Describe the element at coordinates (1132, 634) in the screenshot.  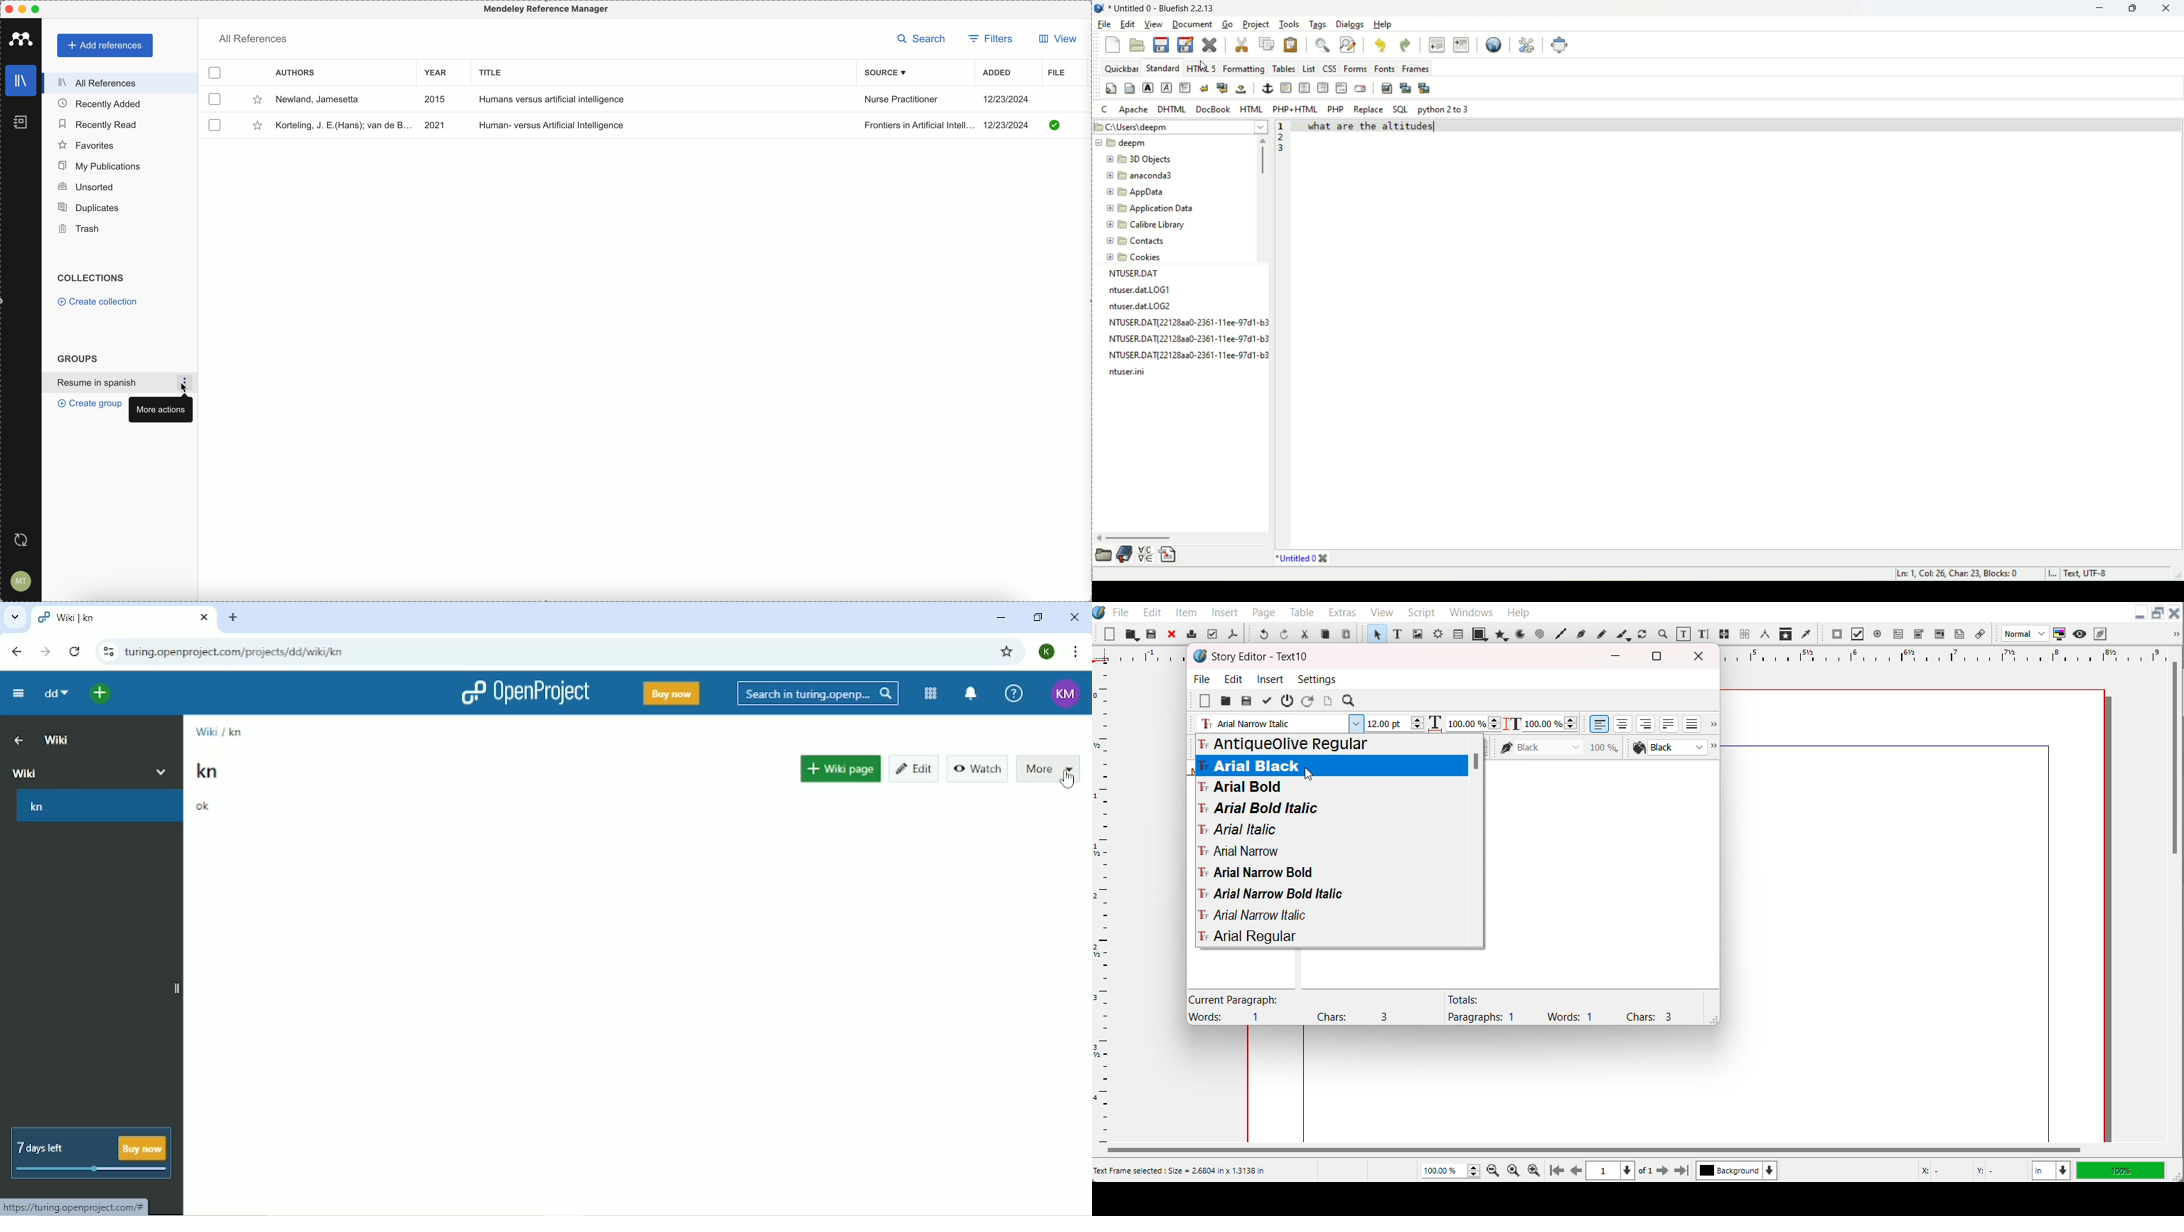
I see `Save` at that location.